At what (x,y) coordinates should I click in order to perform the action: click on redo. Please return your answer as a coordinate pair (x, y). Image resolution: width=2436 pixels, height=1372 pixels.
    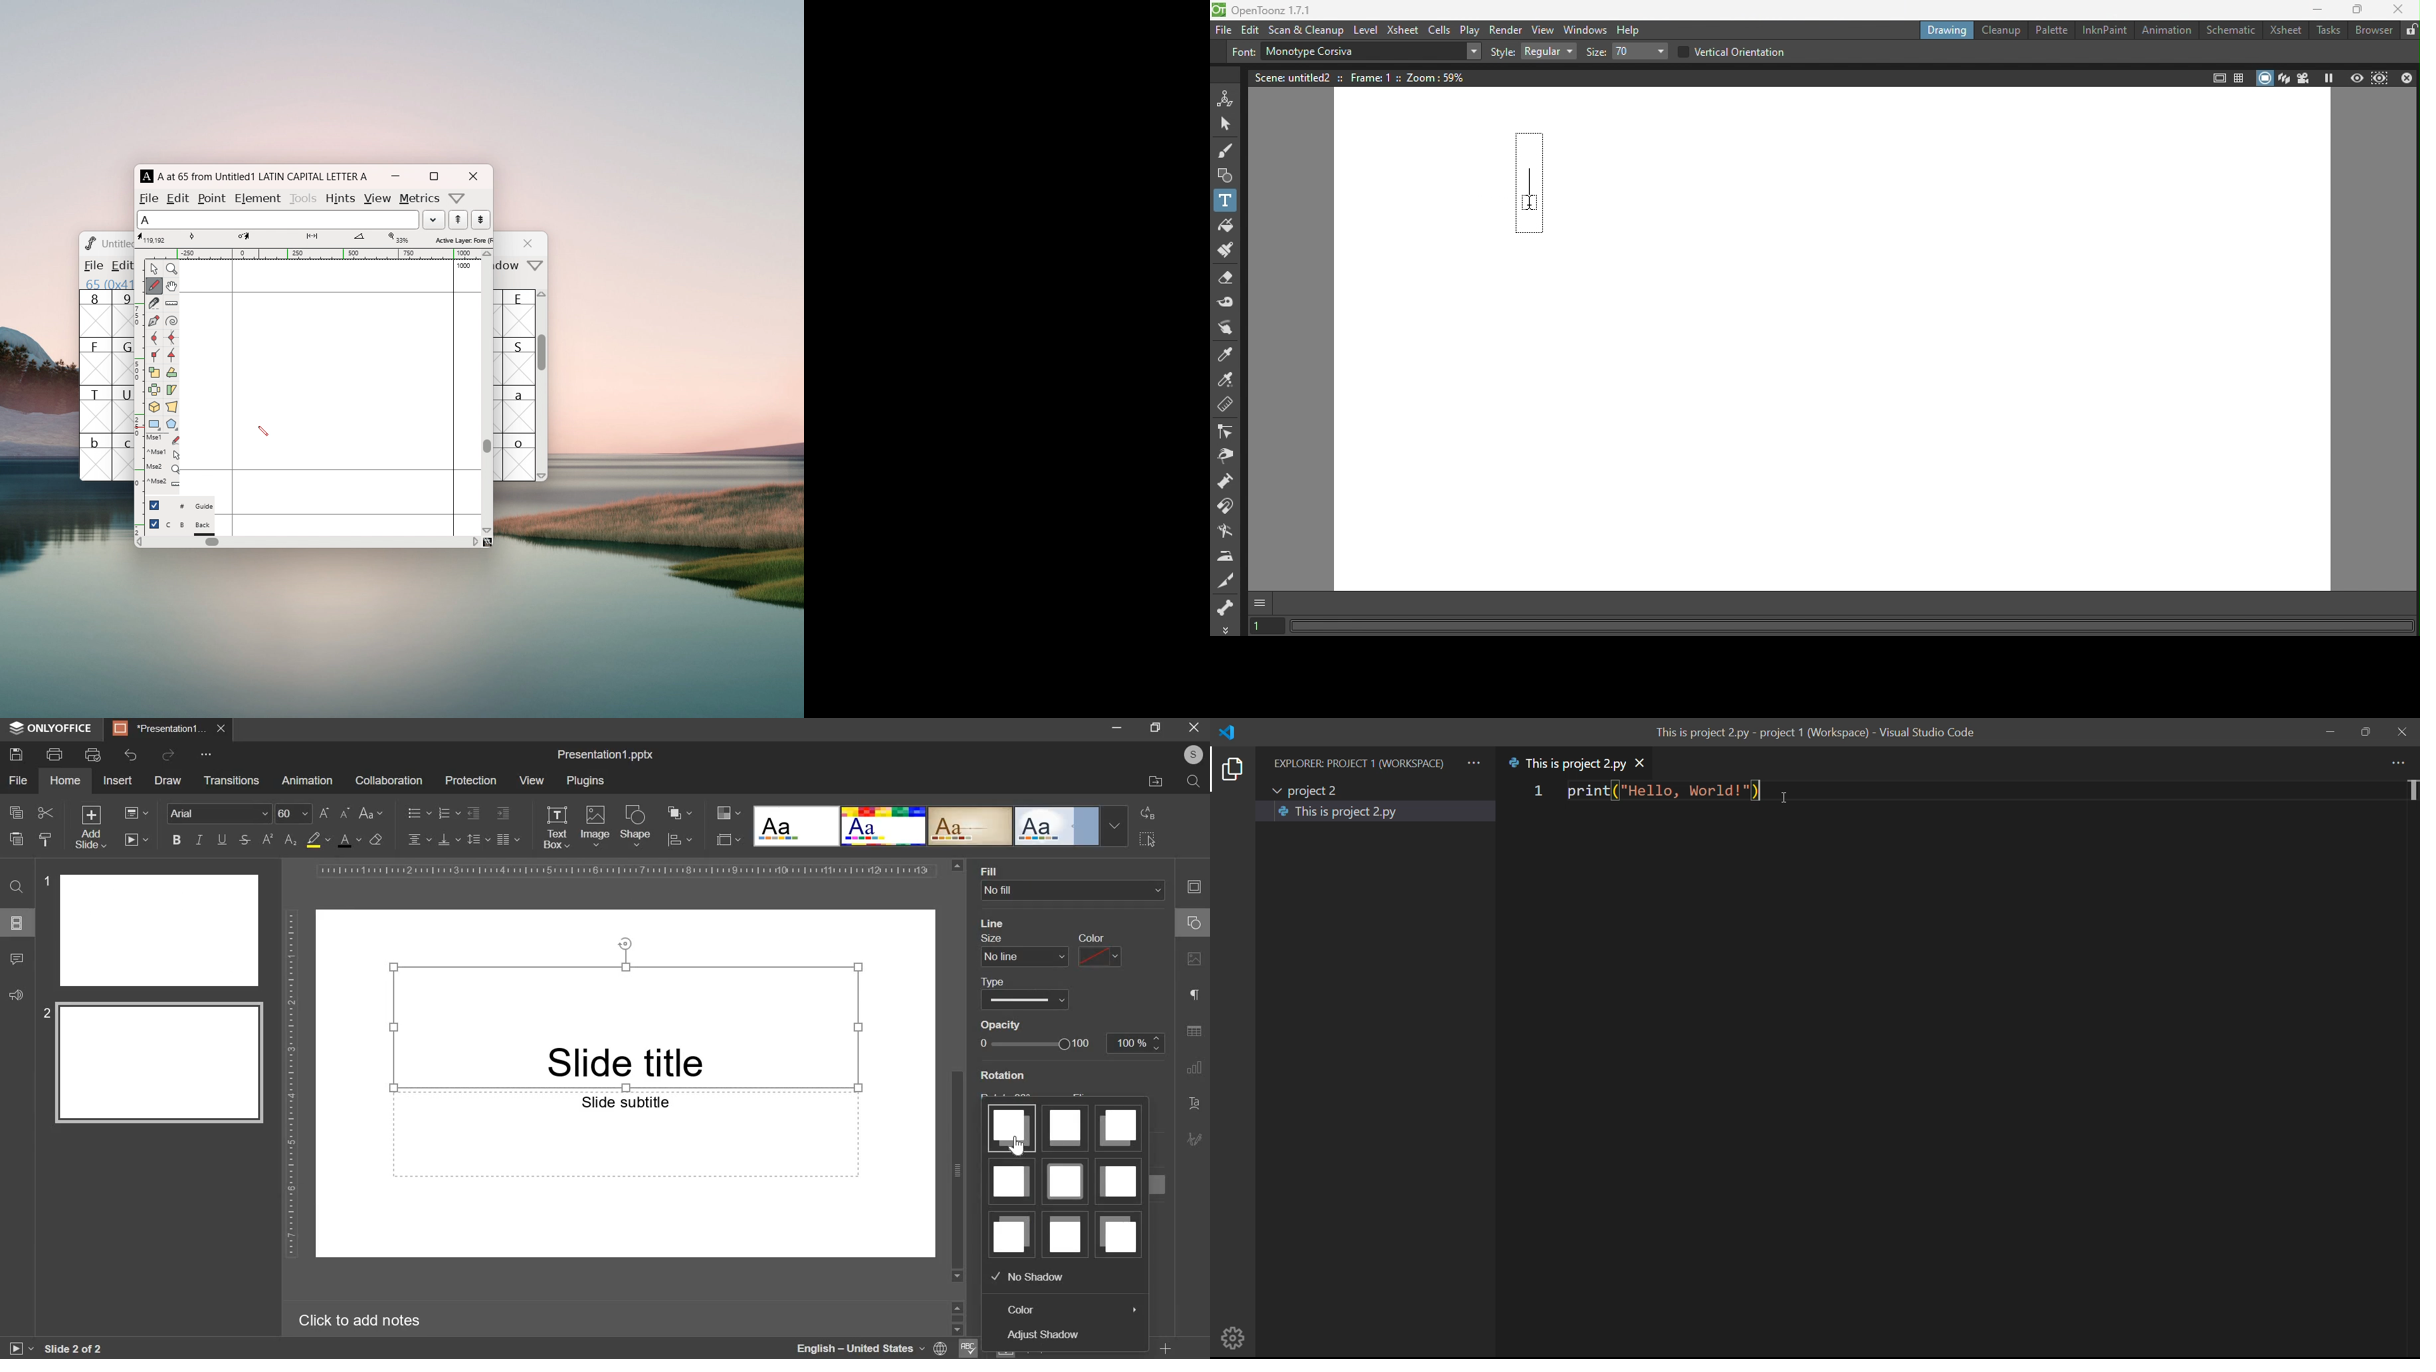
    Looking at the image, I should click on (167, 754).